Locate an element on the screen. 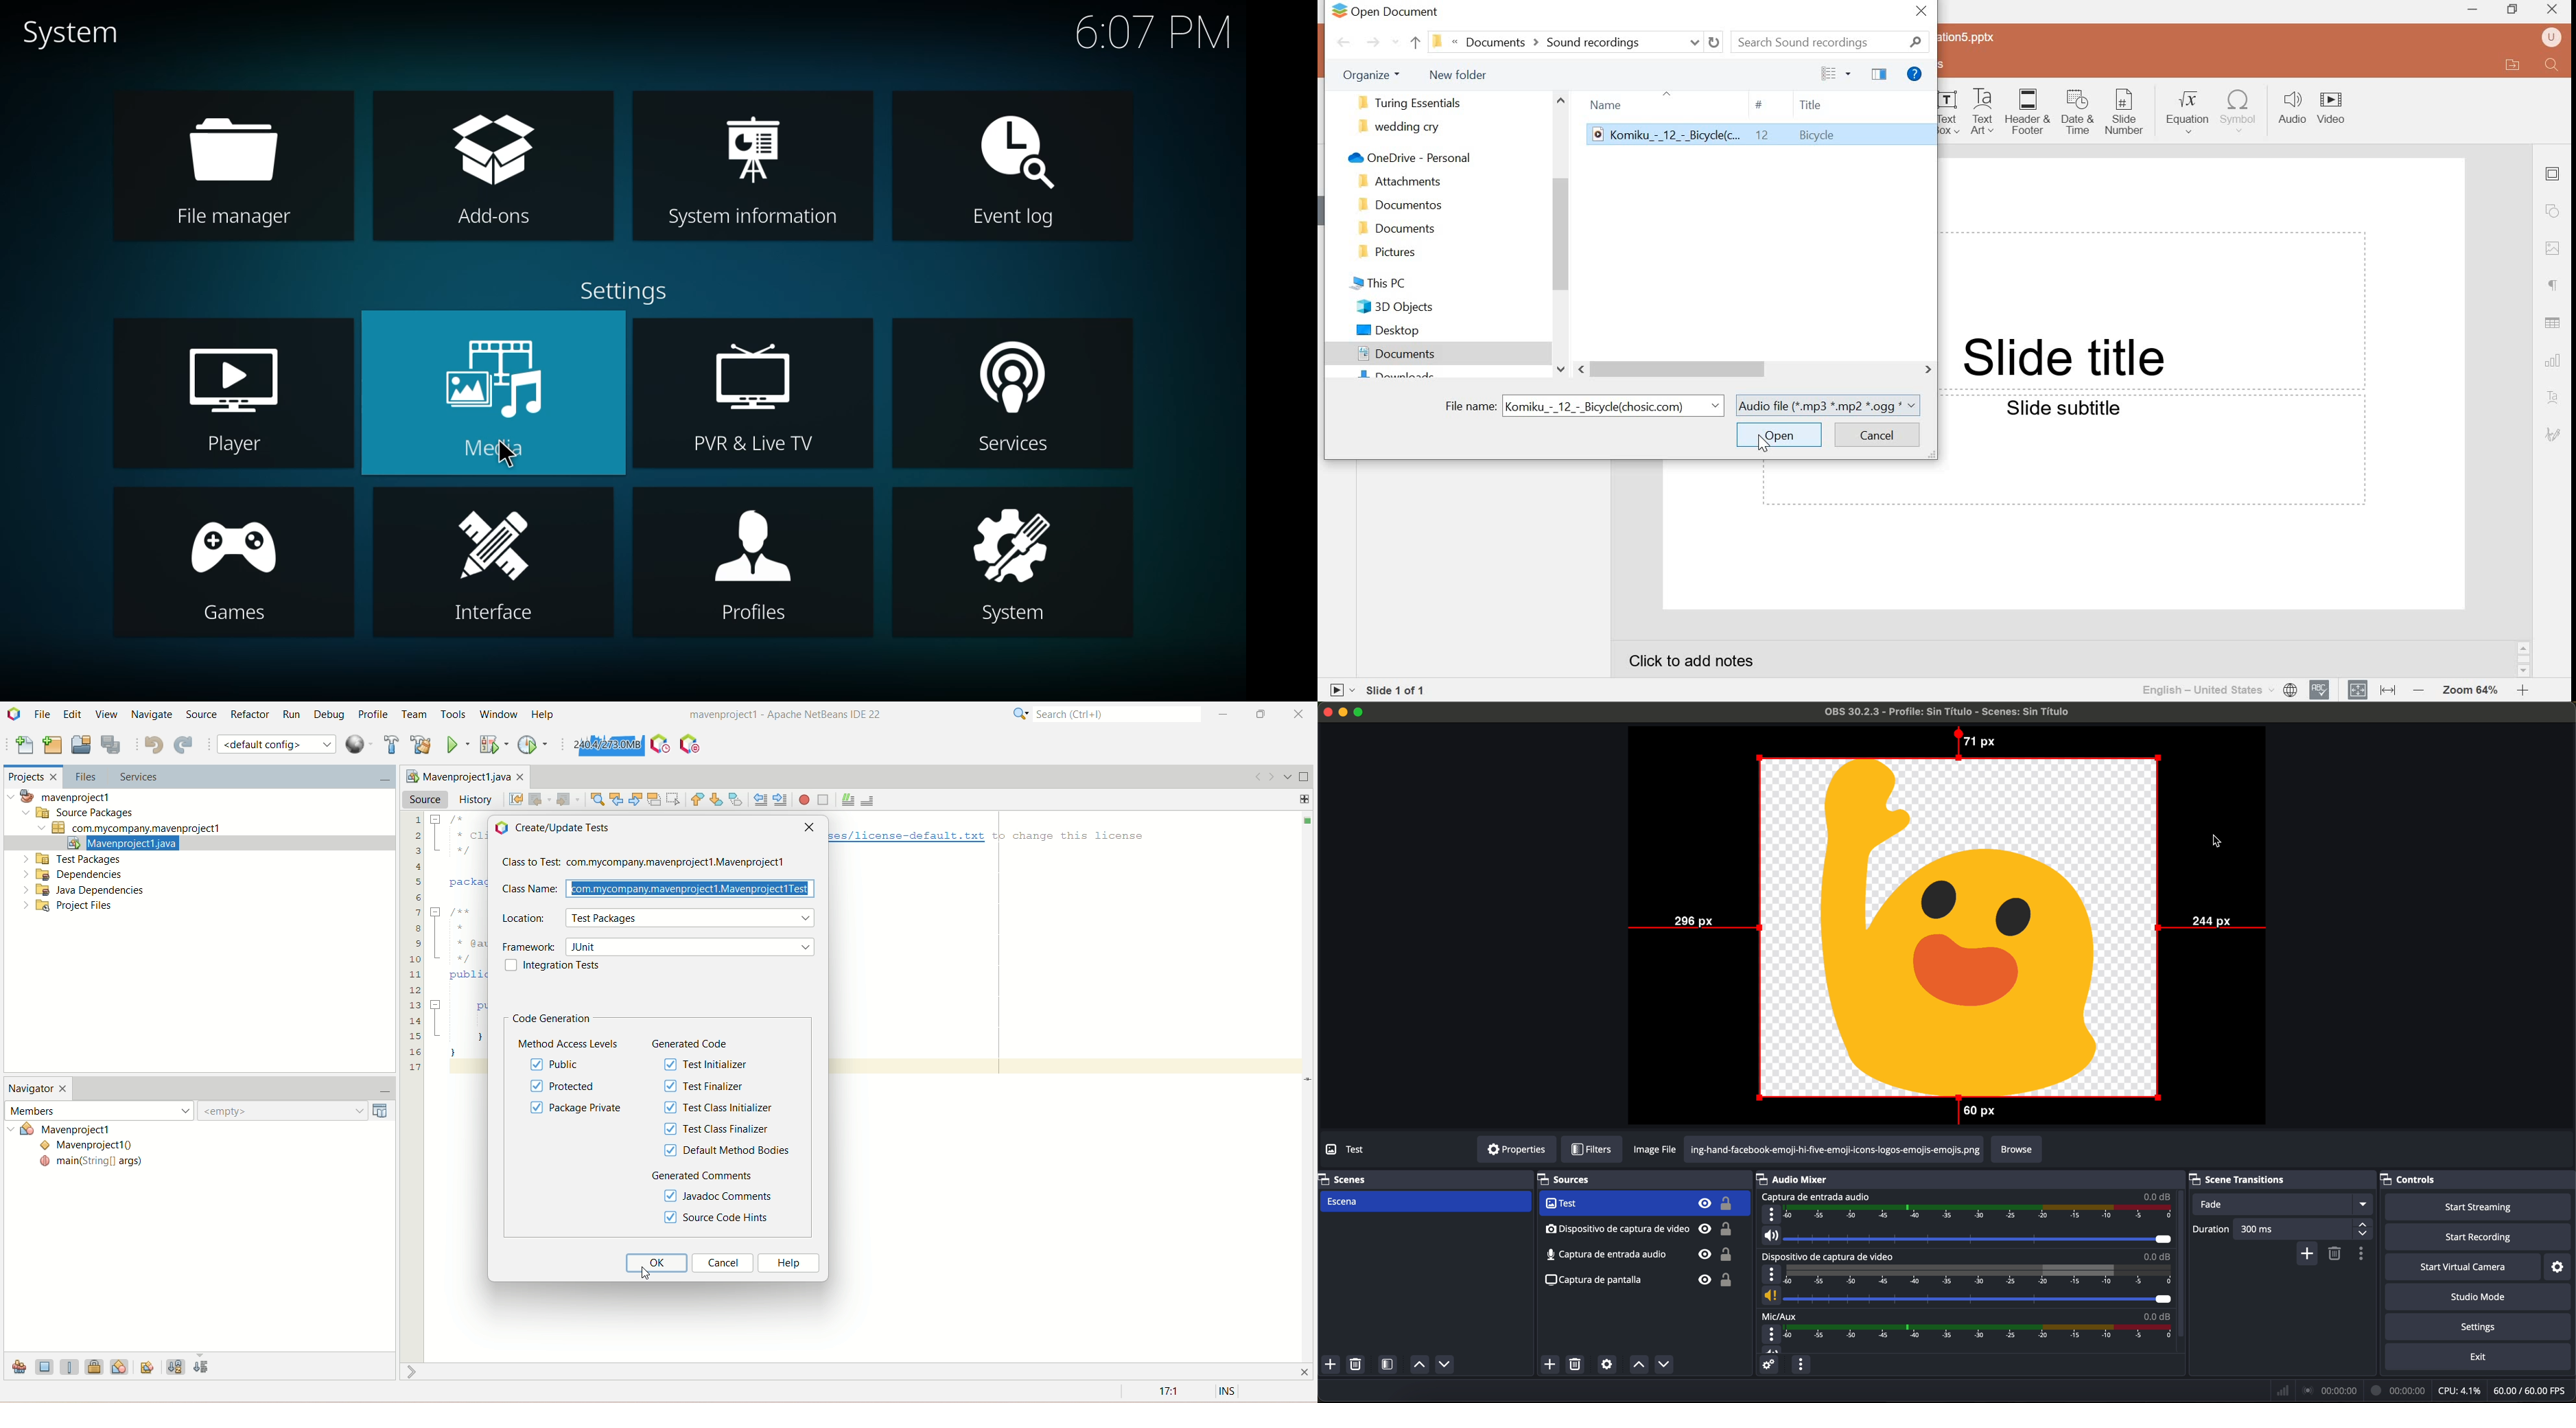 Image resolution: width=2576 pixels, height=1428 pixels. forward is located at coordinates (565, 800).